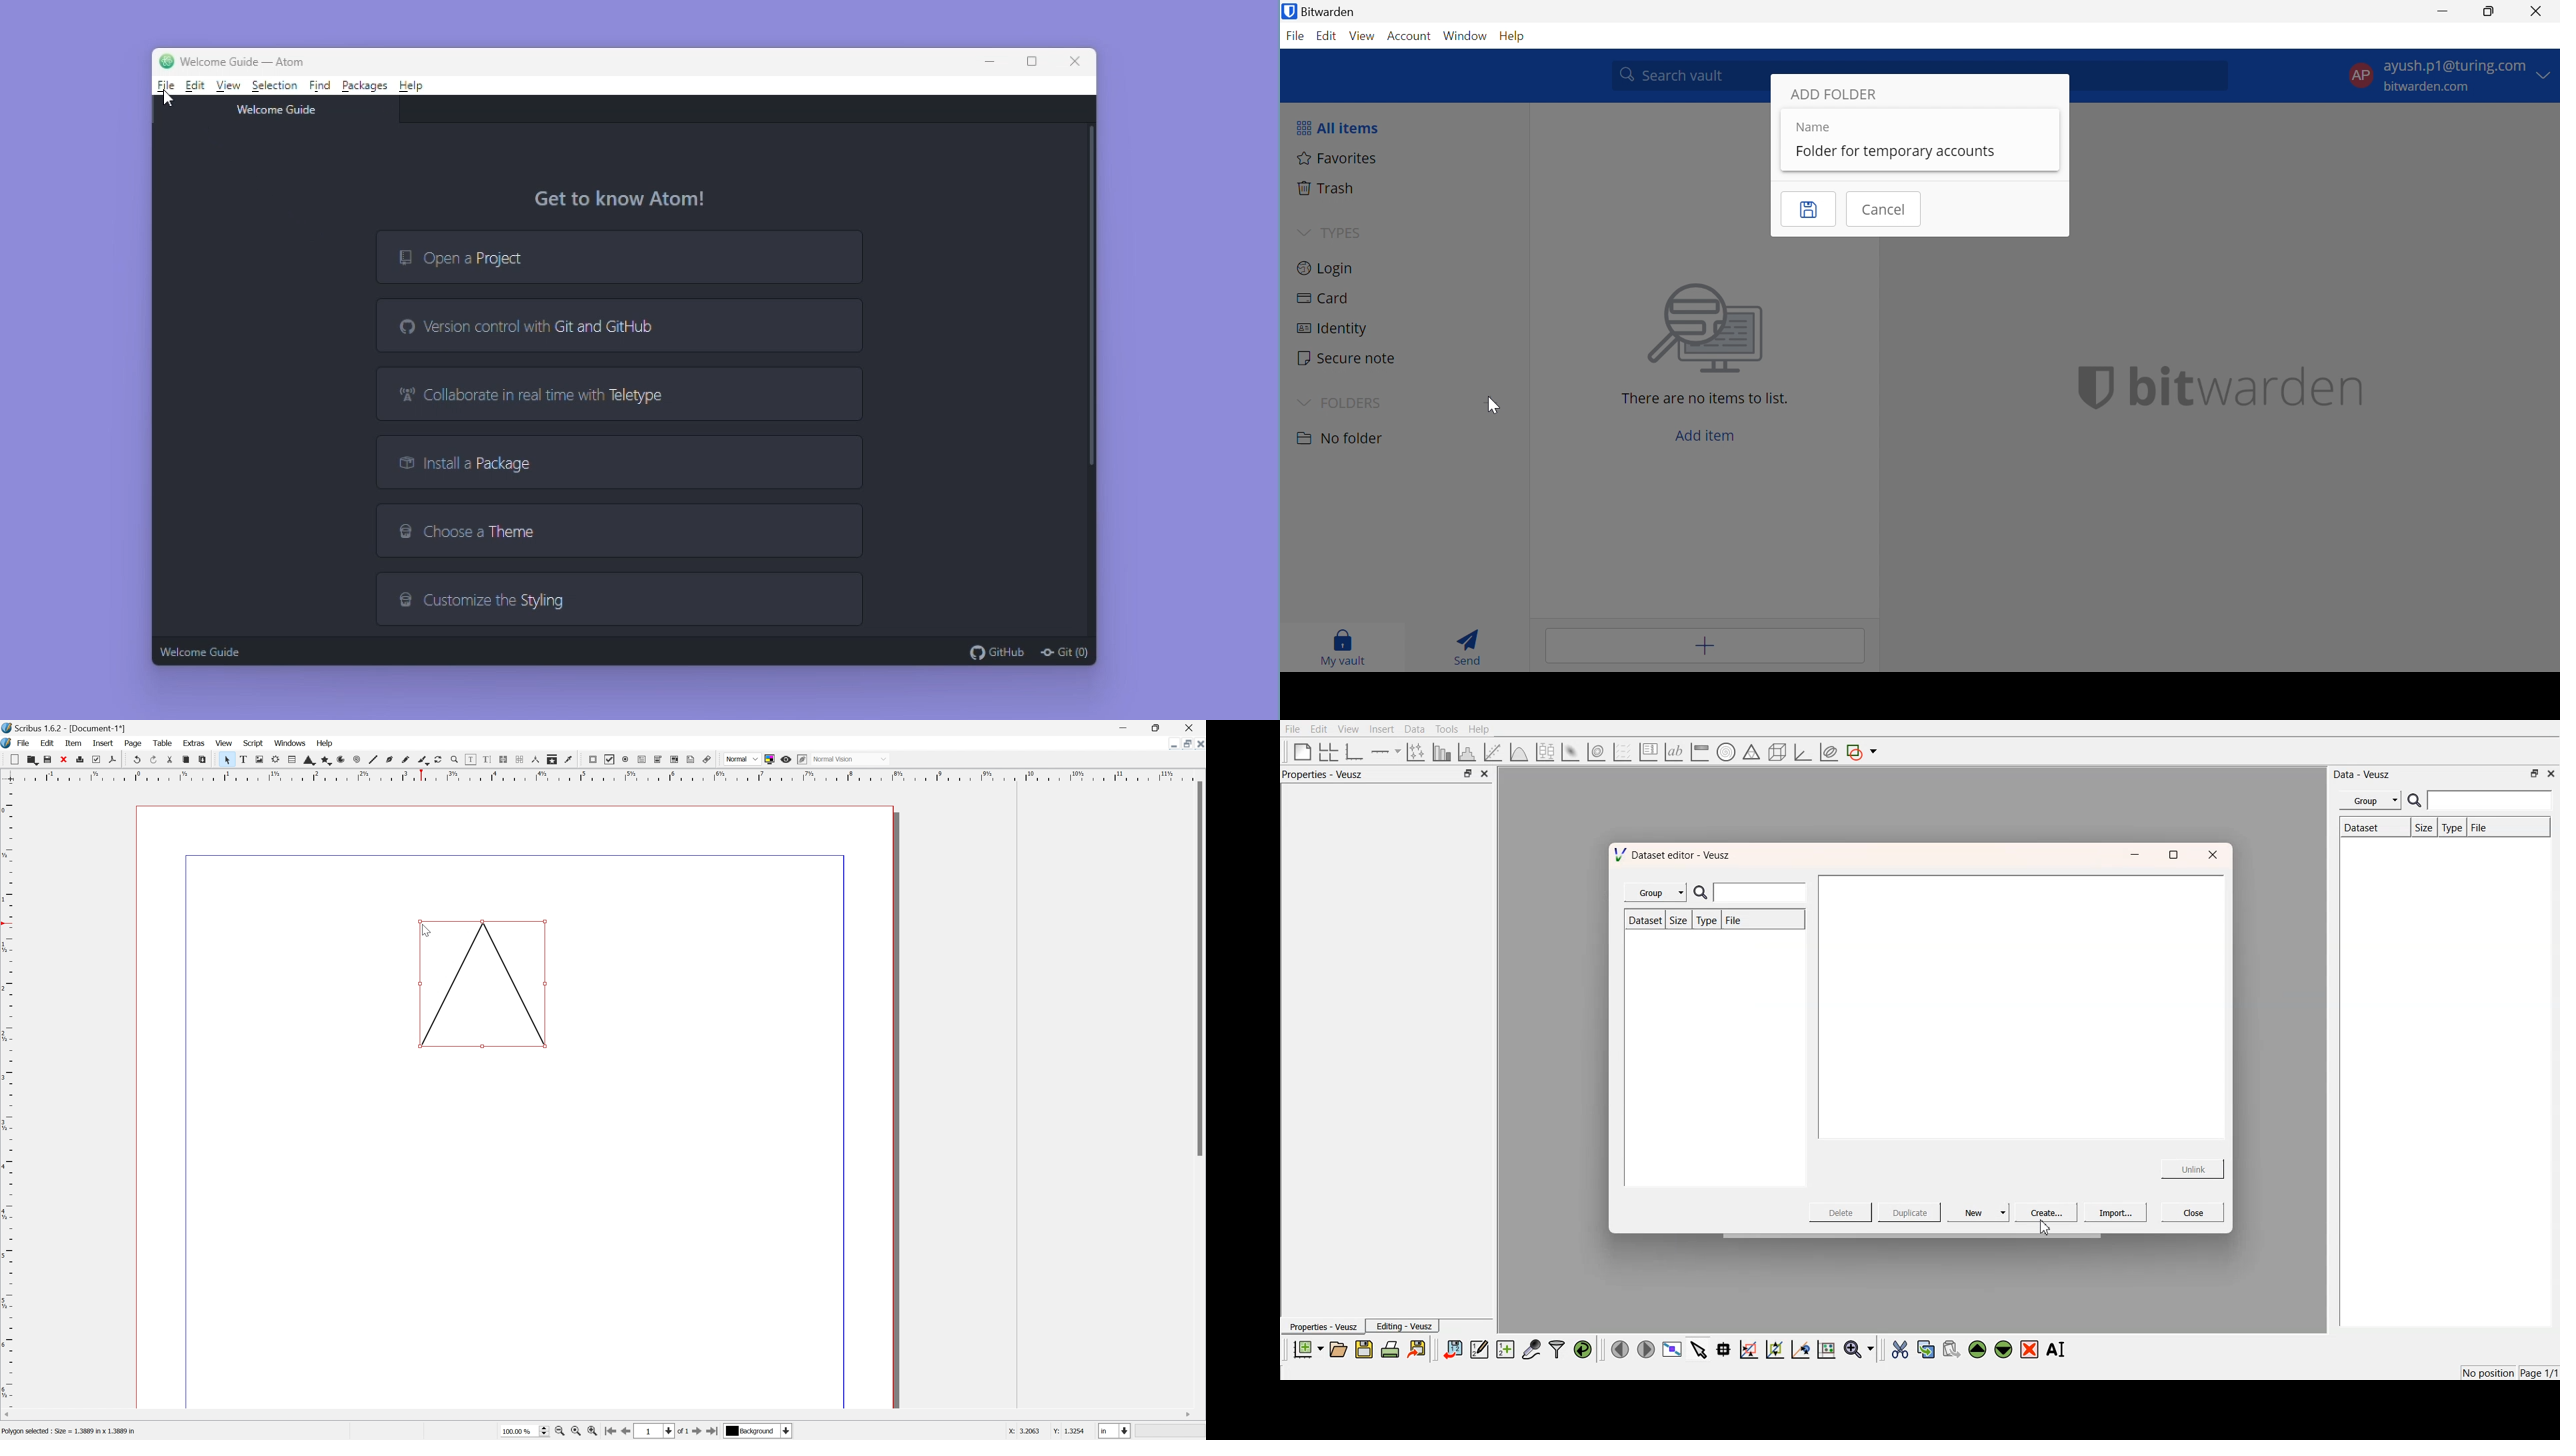 The width and height of the screenshot is (2576, 1456). What do you see at coordinates (610, 758) in the screenshot?
I see `PDF checkbox` at bounding box center [610, 758].